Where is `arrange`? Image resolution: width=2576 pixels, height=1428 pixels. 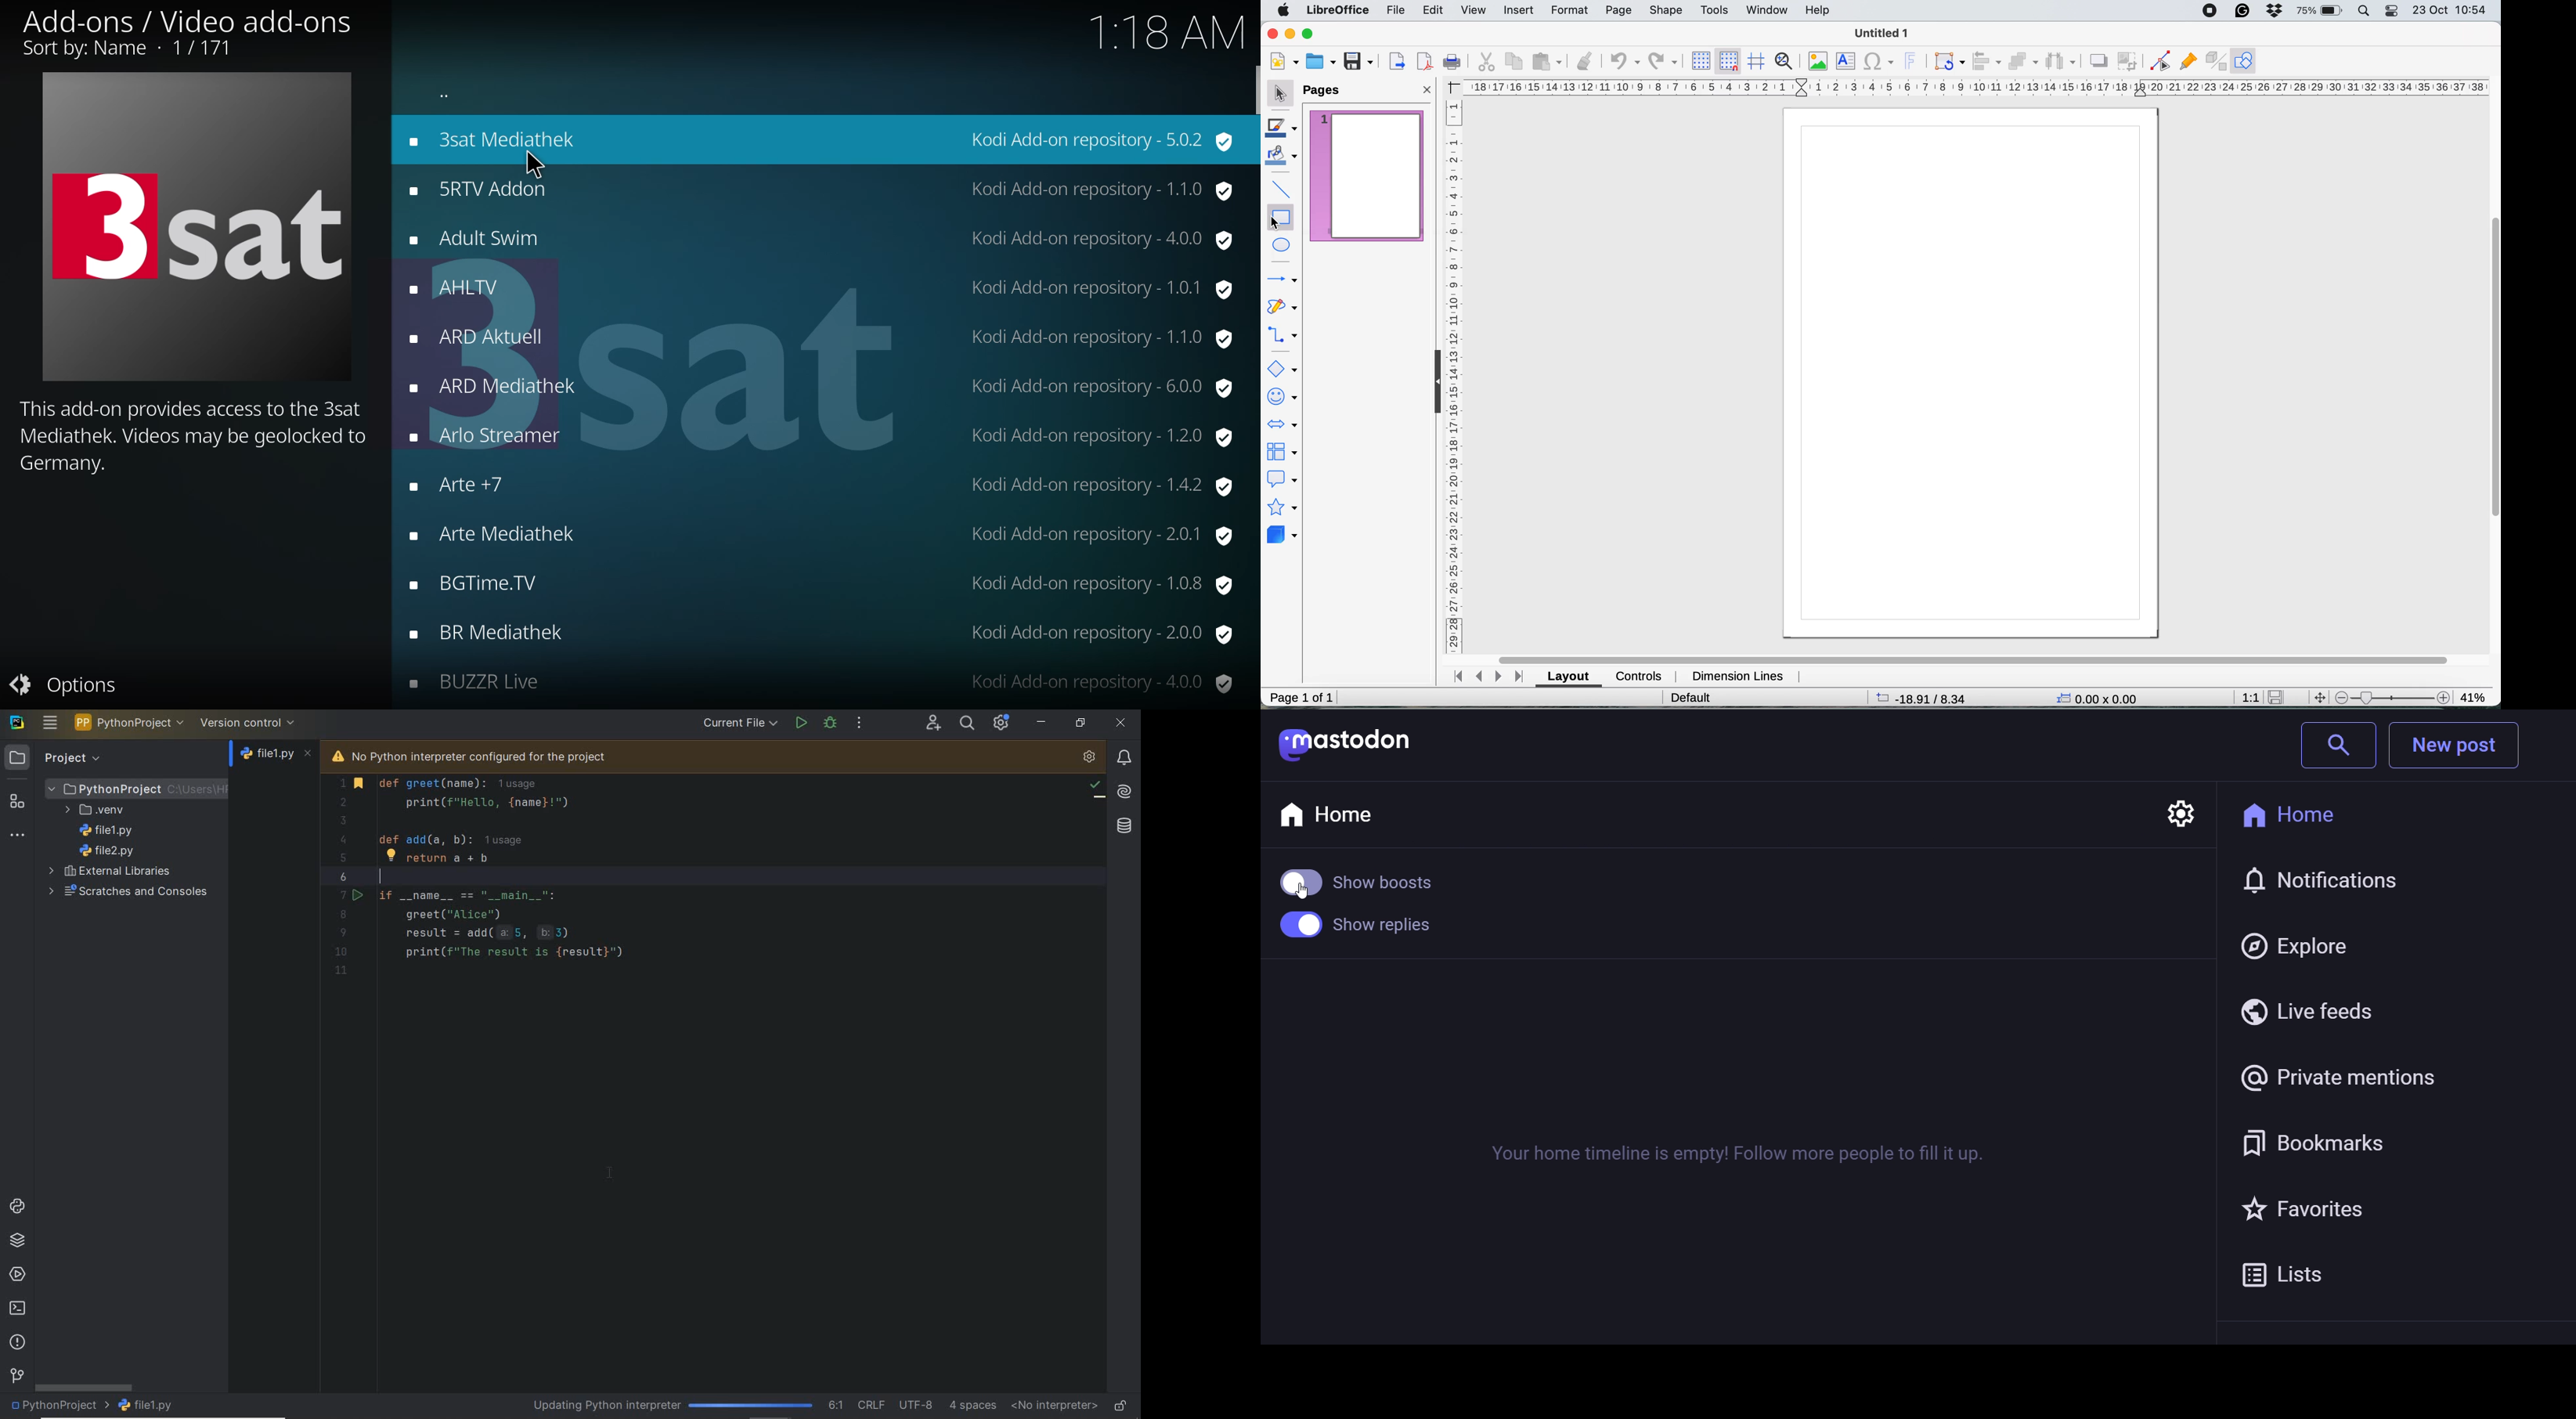
arrange is located at coordinates (2026, 62).